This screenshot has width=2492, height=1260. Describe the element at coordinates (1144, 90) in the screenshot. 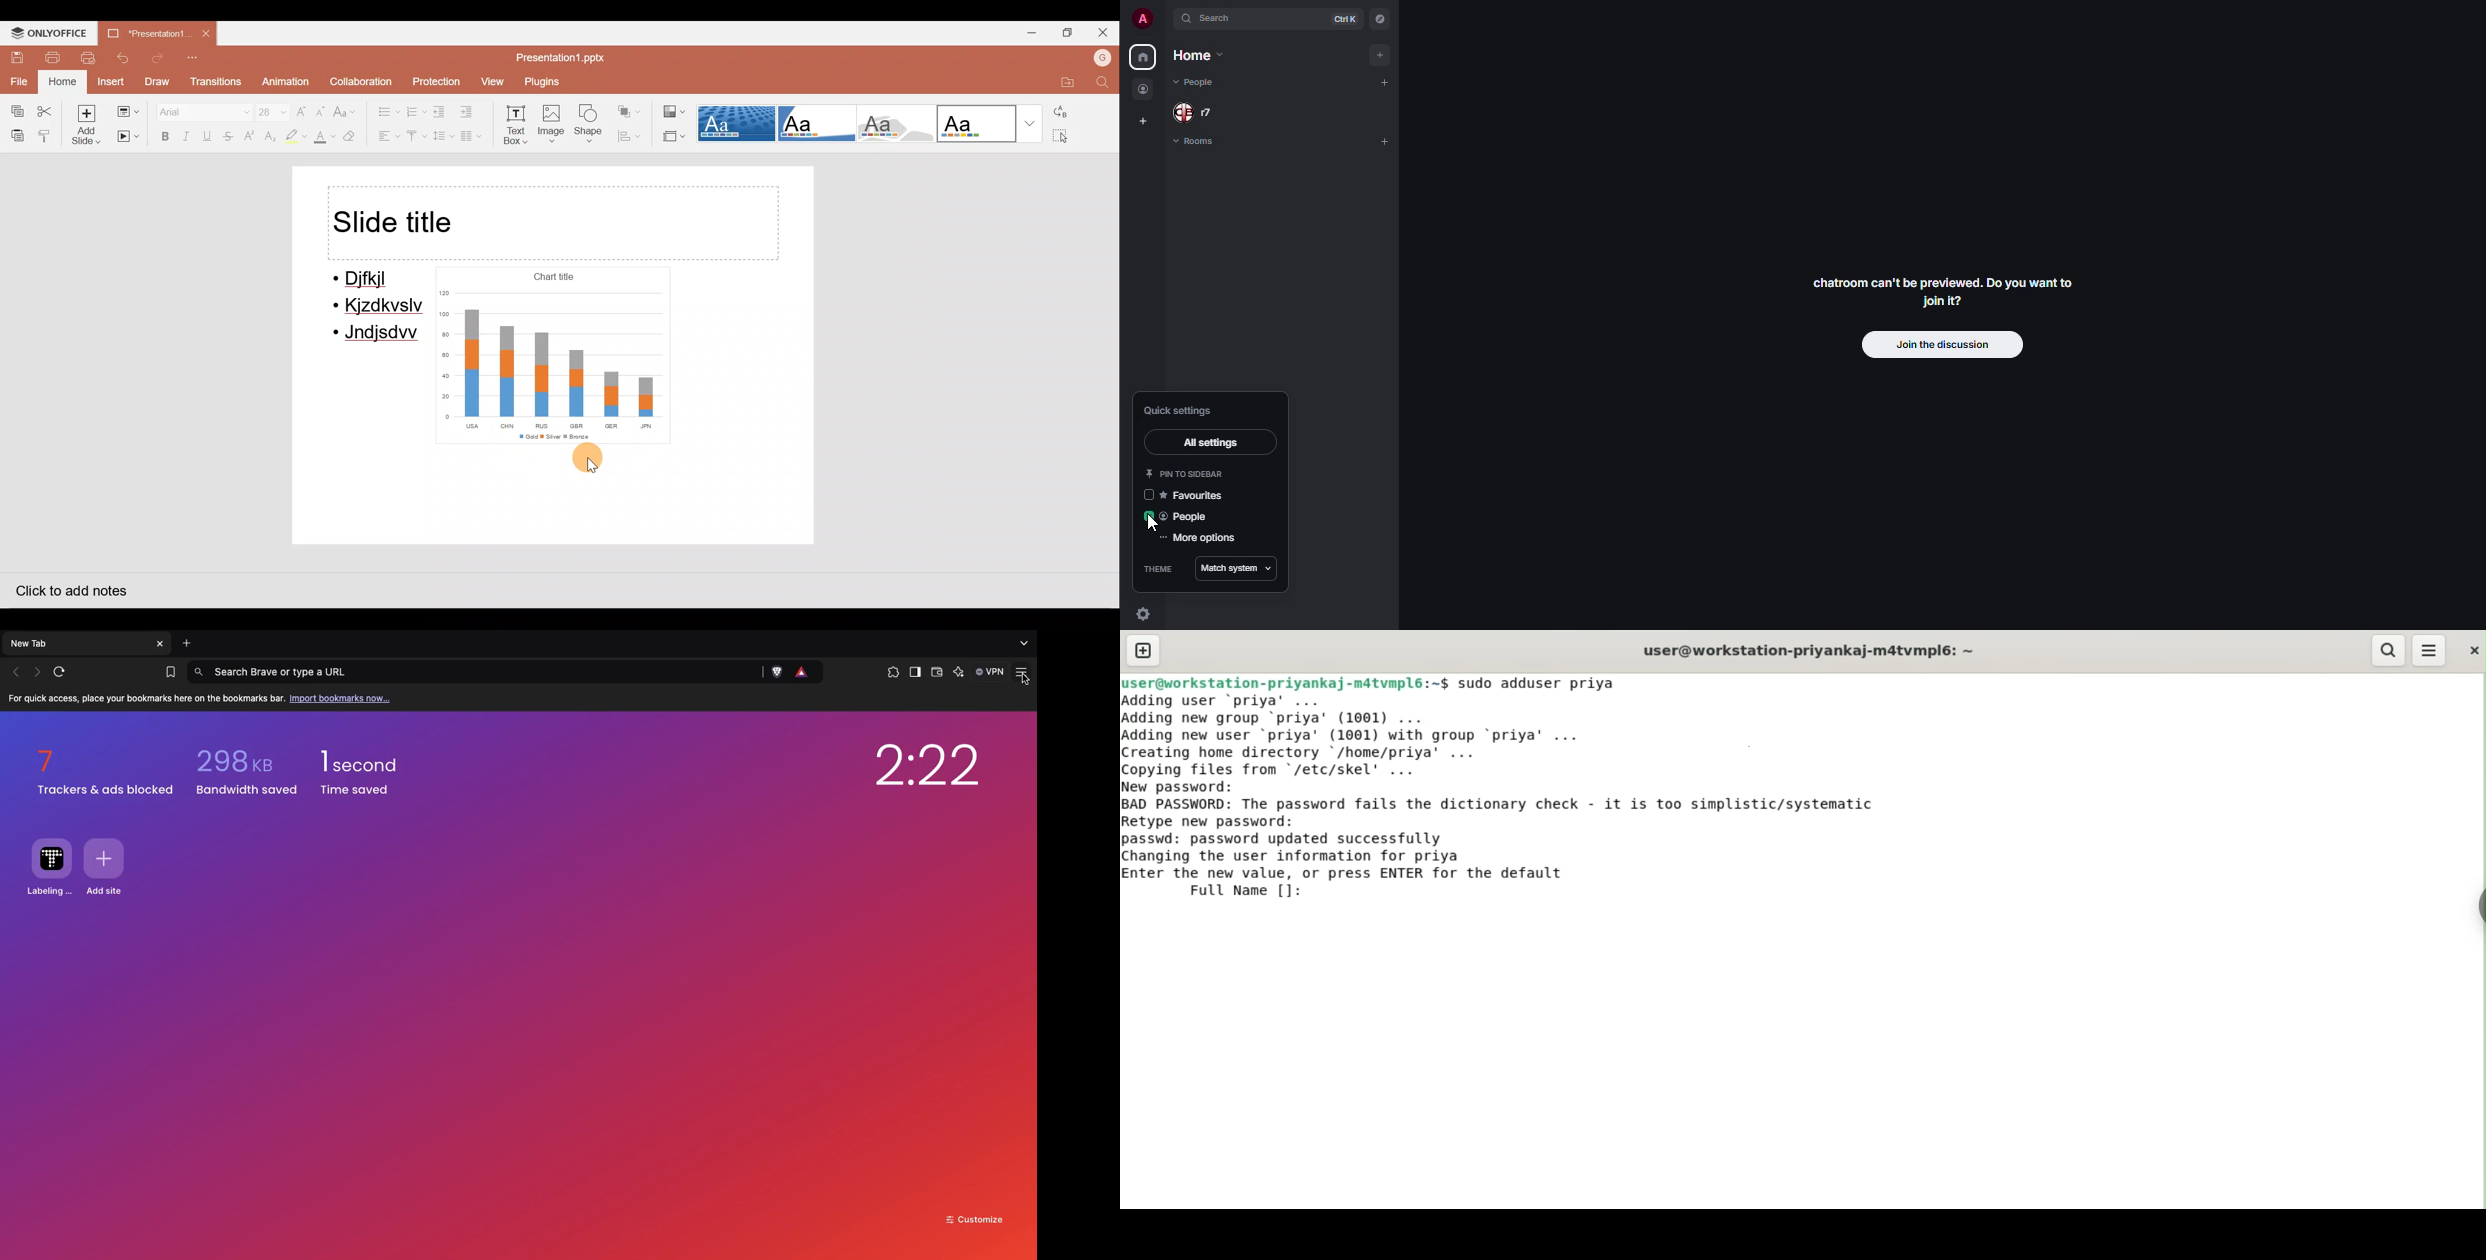

I see `people` at that location.